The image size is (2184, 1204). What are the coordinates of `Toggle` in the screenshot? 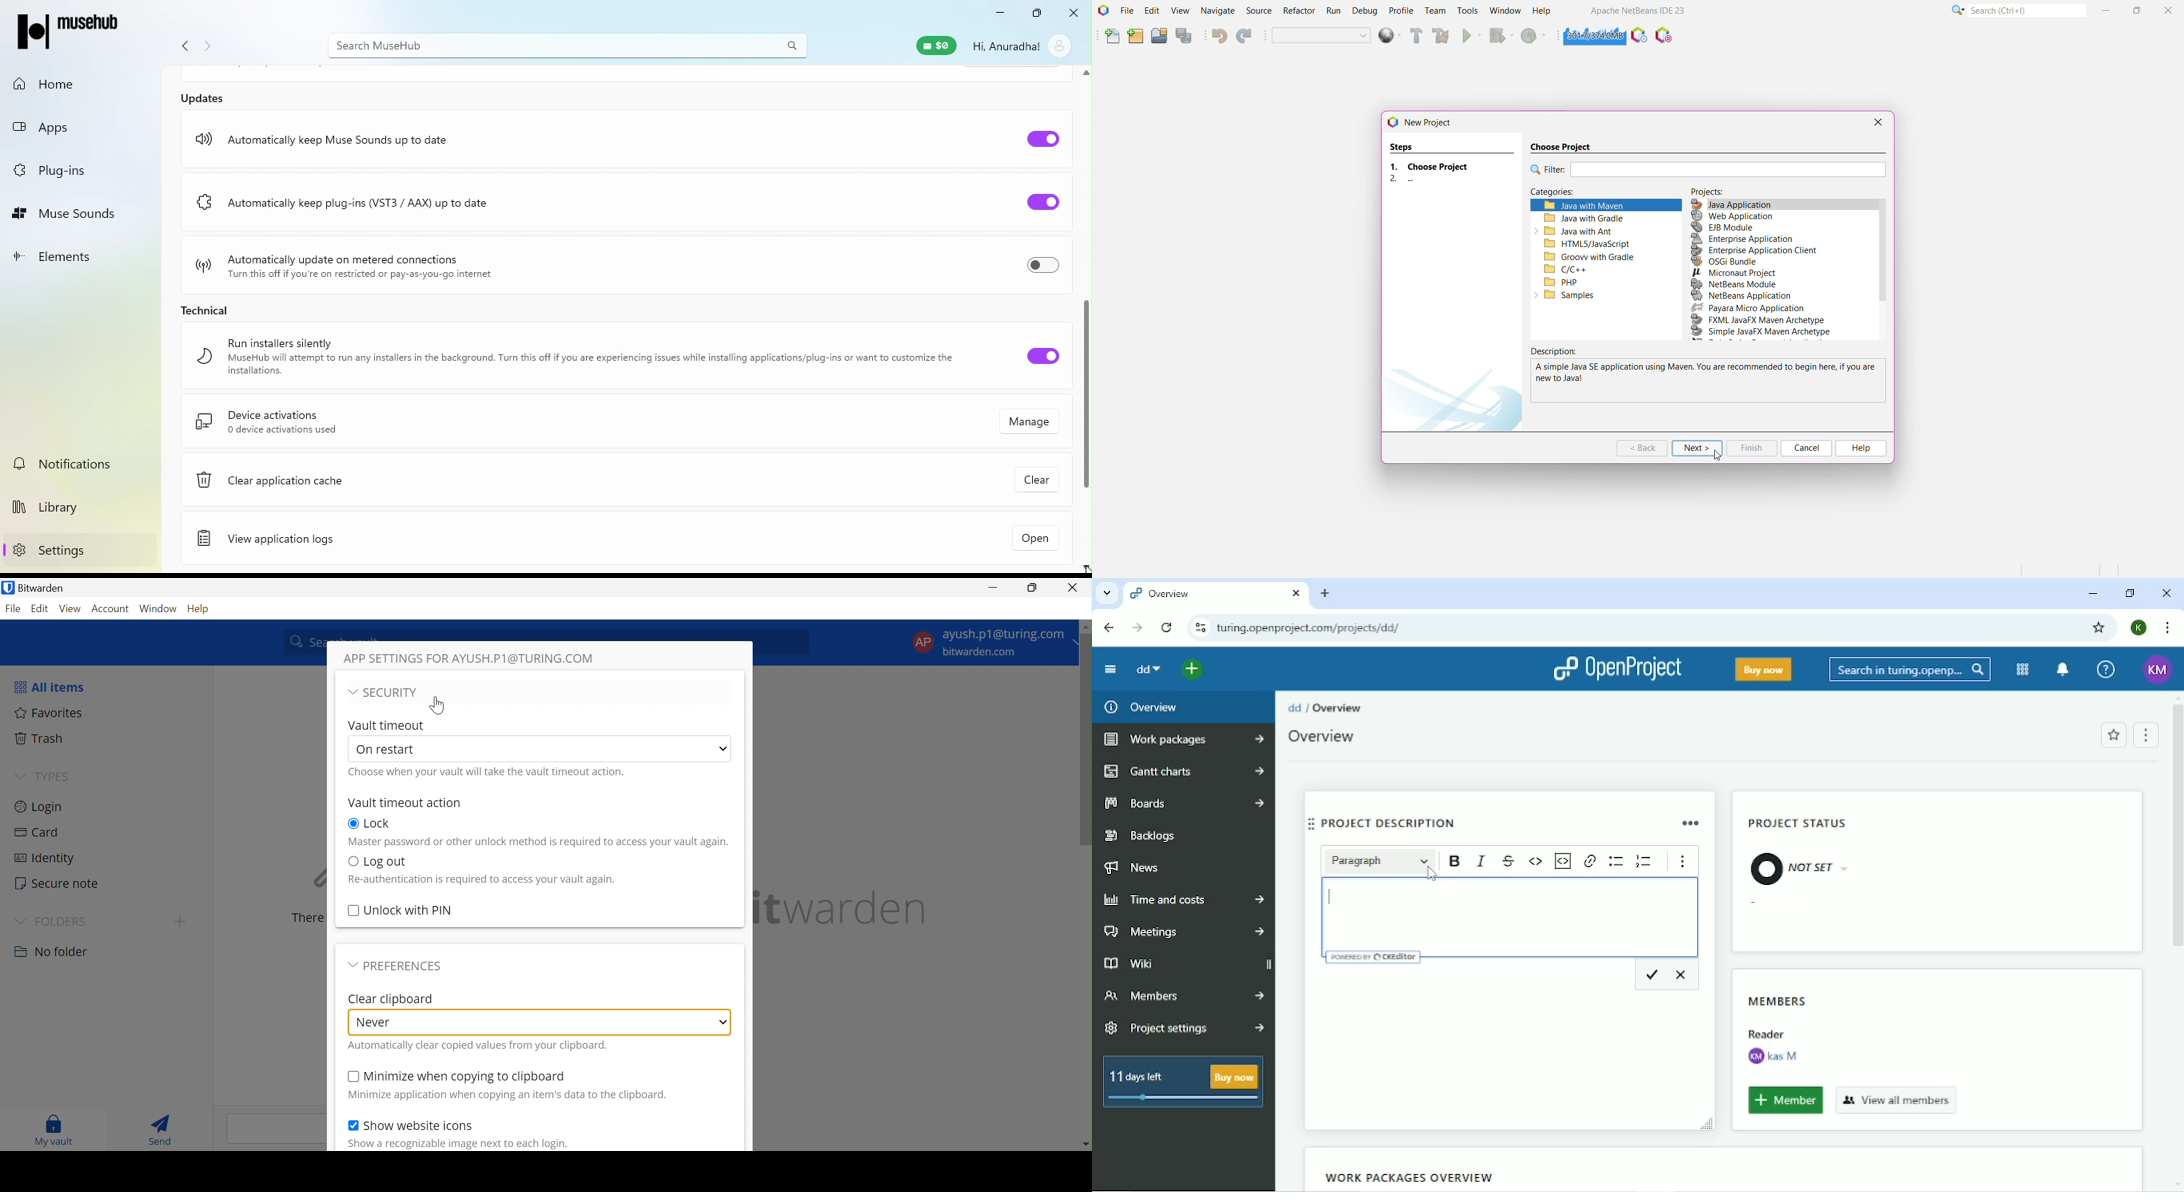 It's located at (1040, 265).